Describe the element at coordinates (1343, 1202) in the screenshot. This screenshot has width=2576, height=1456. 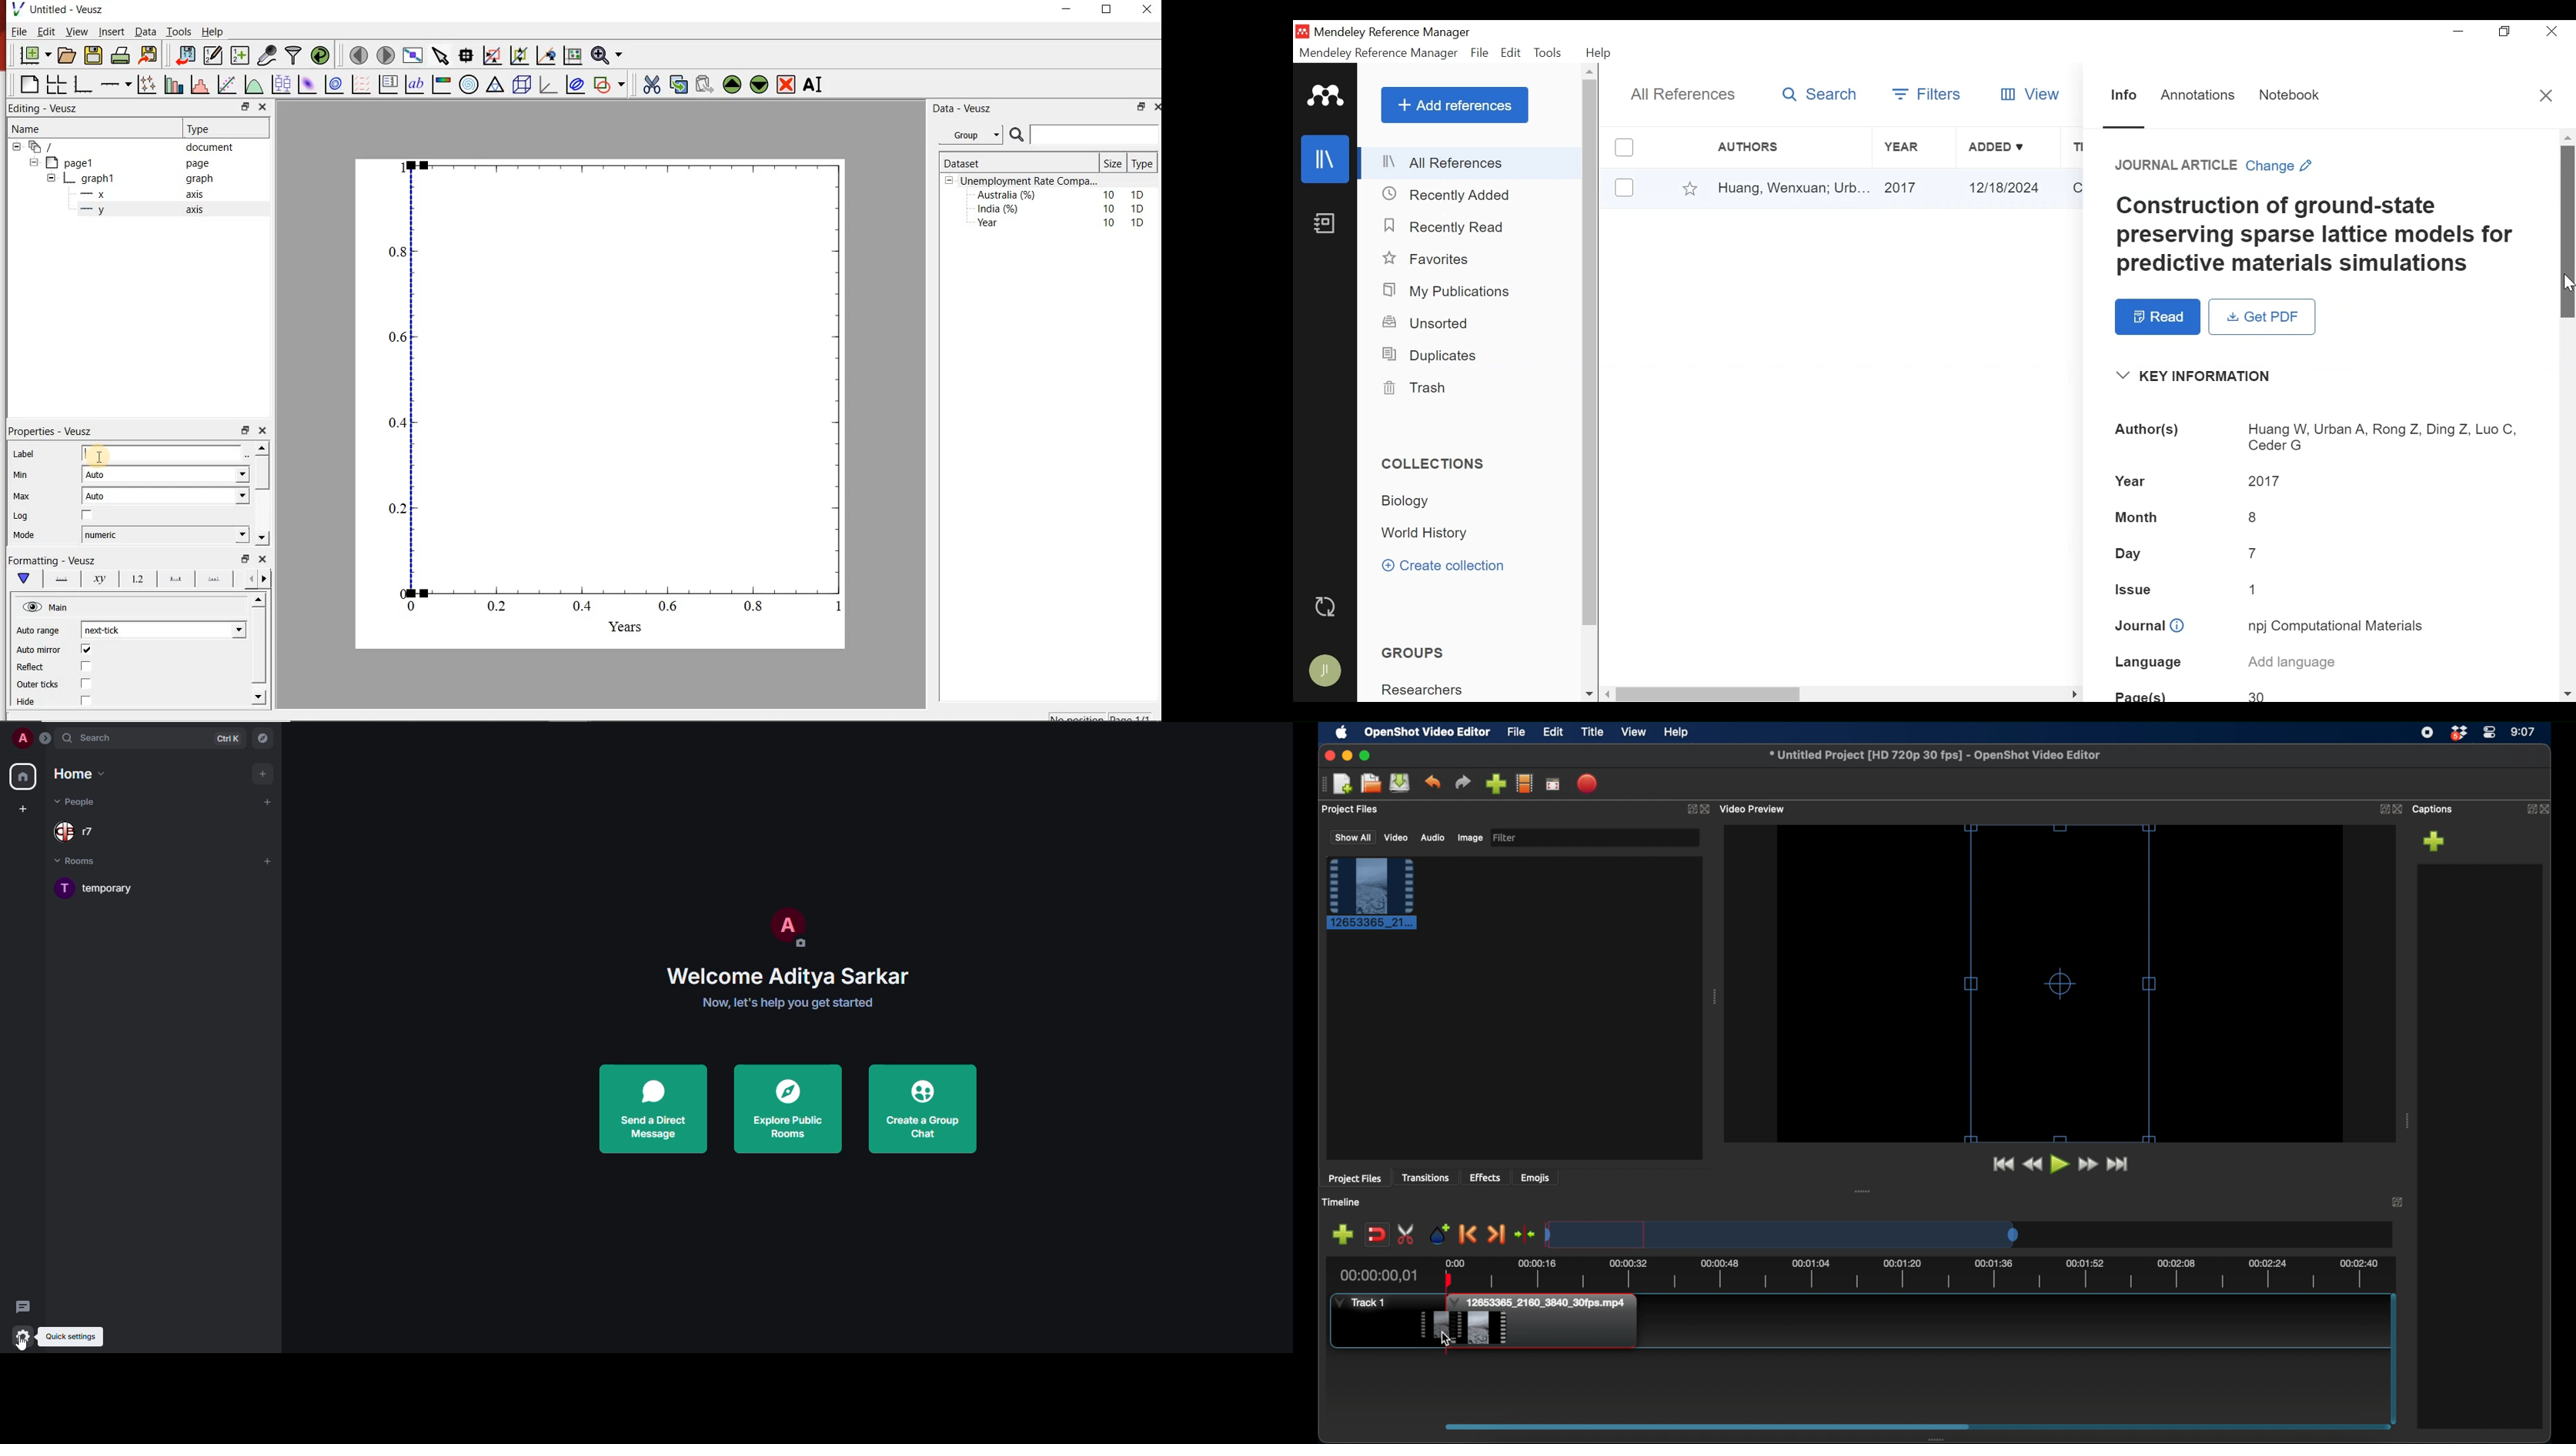
I see `timeline` at that location.